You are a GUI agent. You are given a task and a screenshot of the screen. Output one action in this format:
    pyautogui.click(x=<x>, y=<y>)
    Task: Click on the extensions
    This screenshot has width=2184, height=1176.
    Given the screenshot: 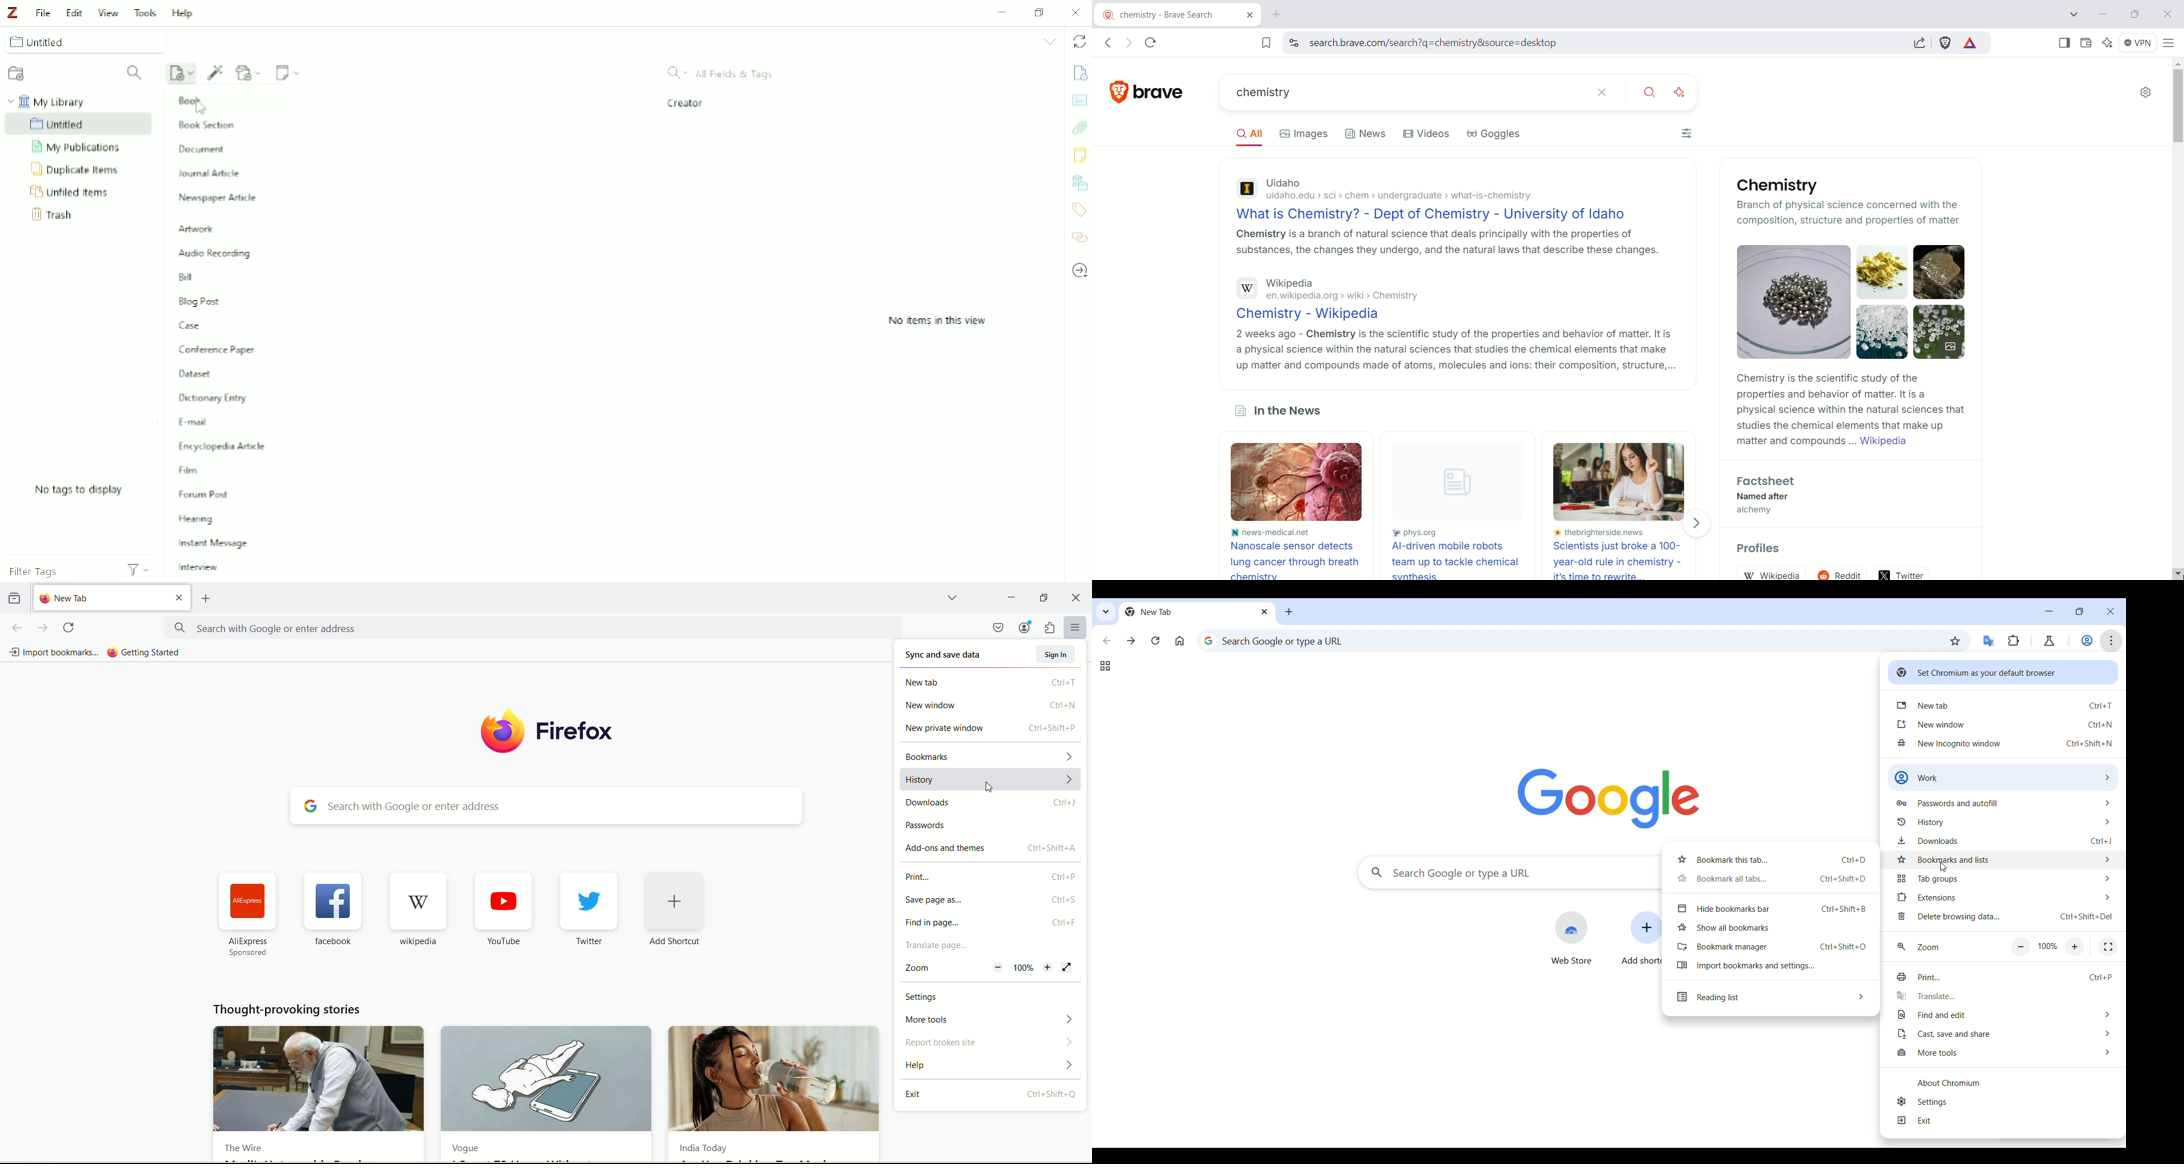 What is the action you would take?
    pyautogui.click(x=1052, y=627)
    